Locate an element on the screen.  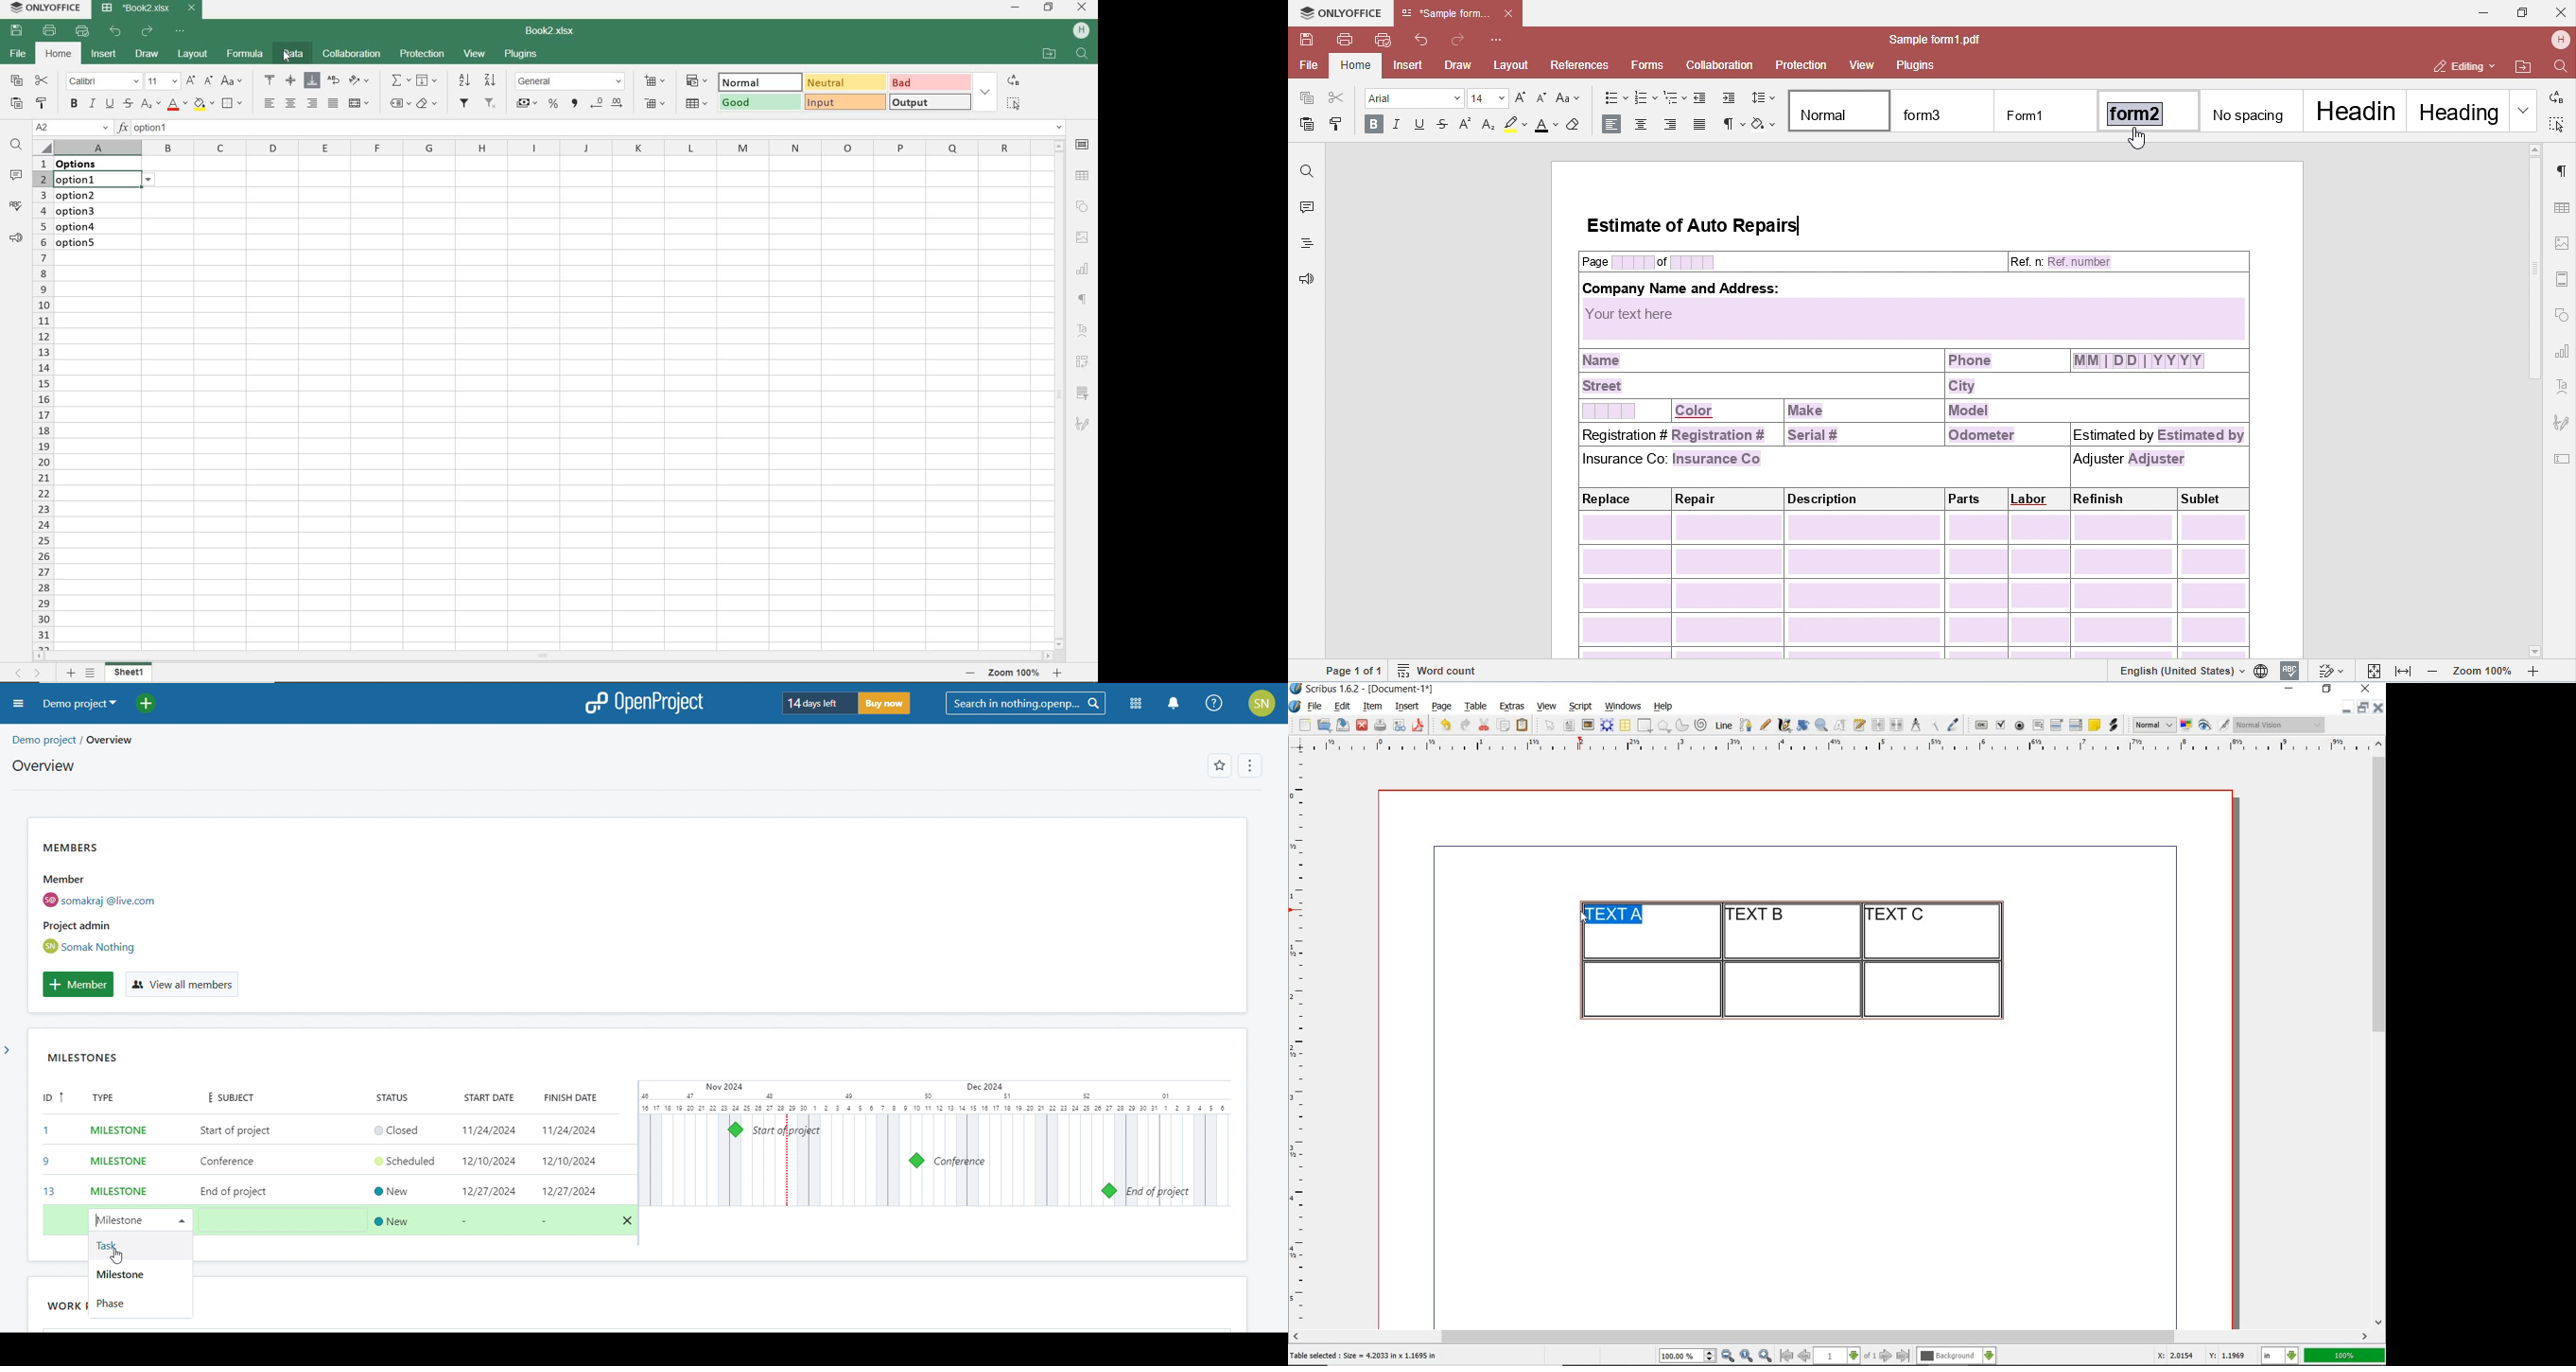
text highlighted is located at coordinates (1612, 914).